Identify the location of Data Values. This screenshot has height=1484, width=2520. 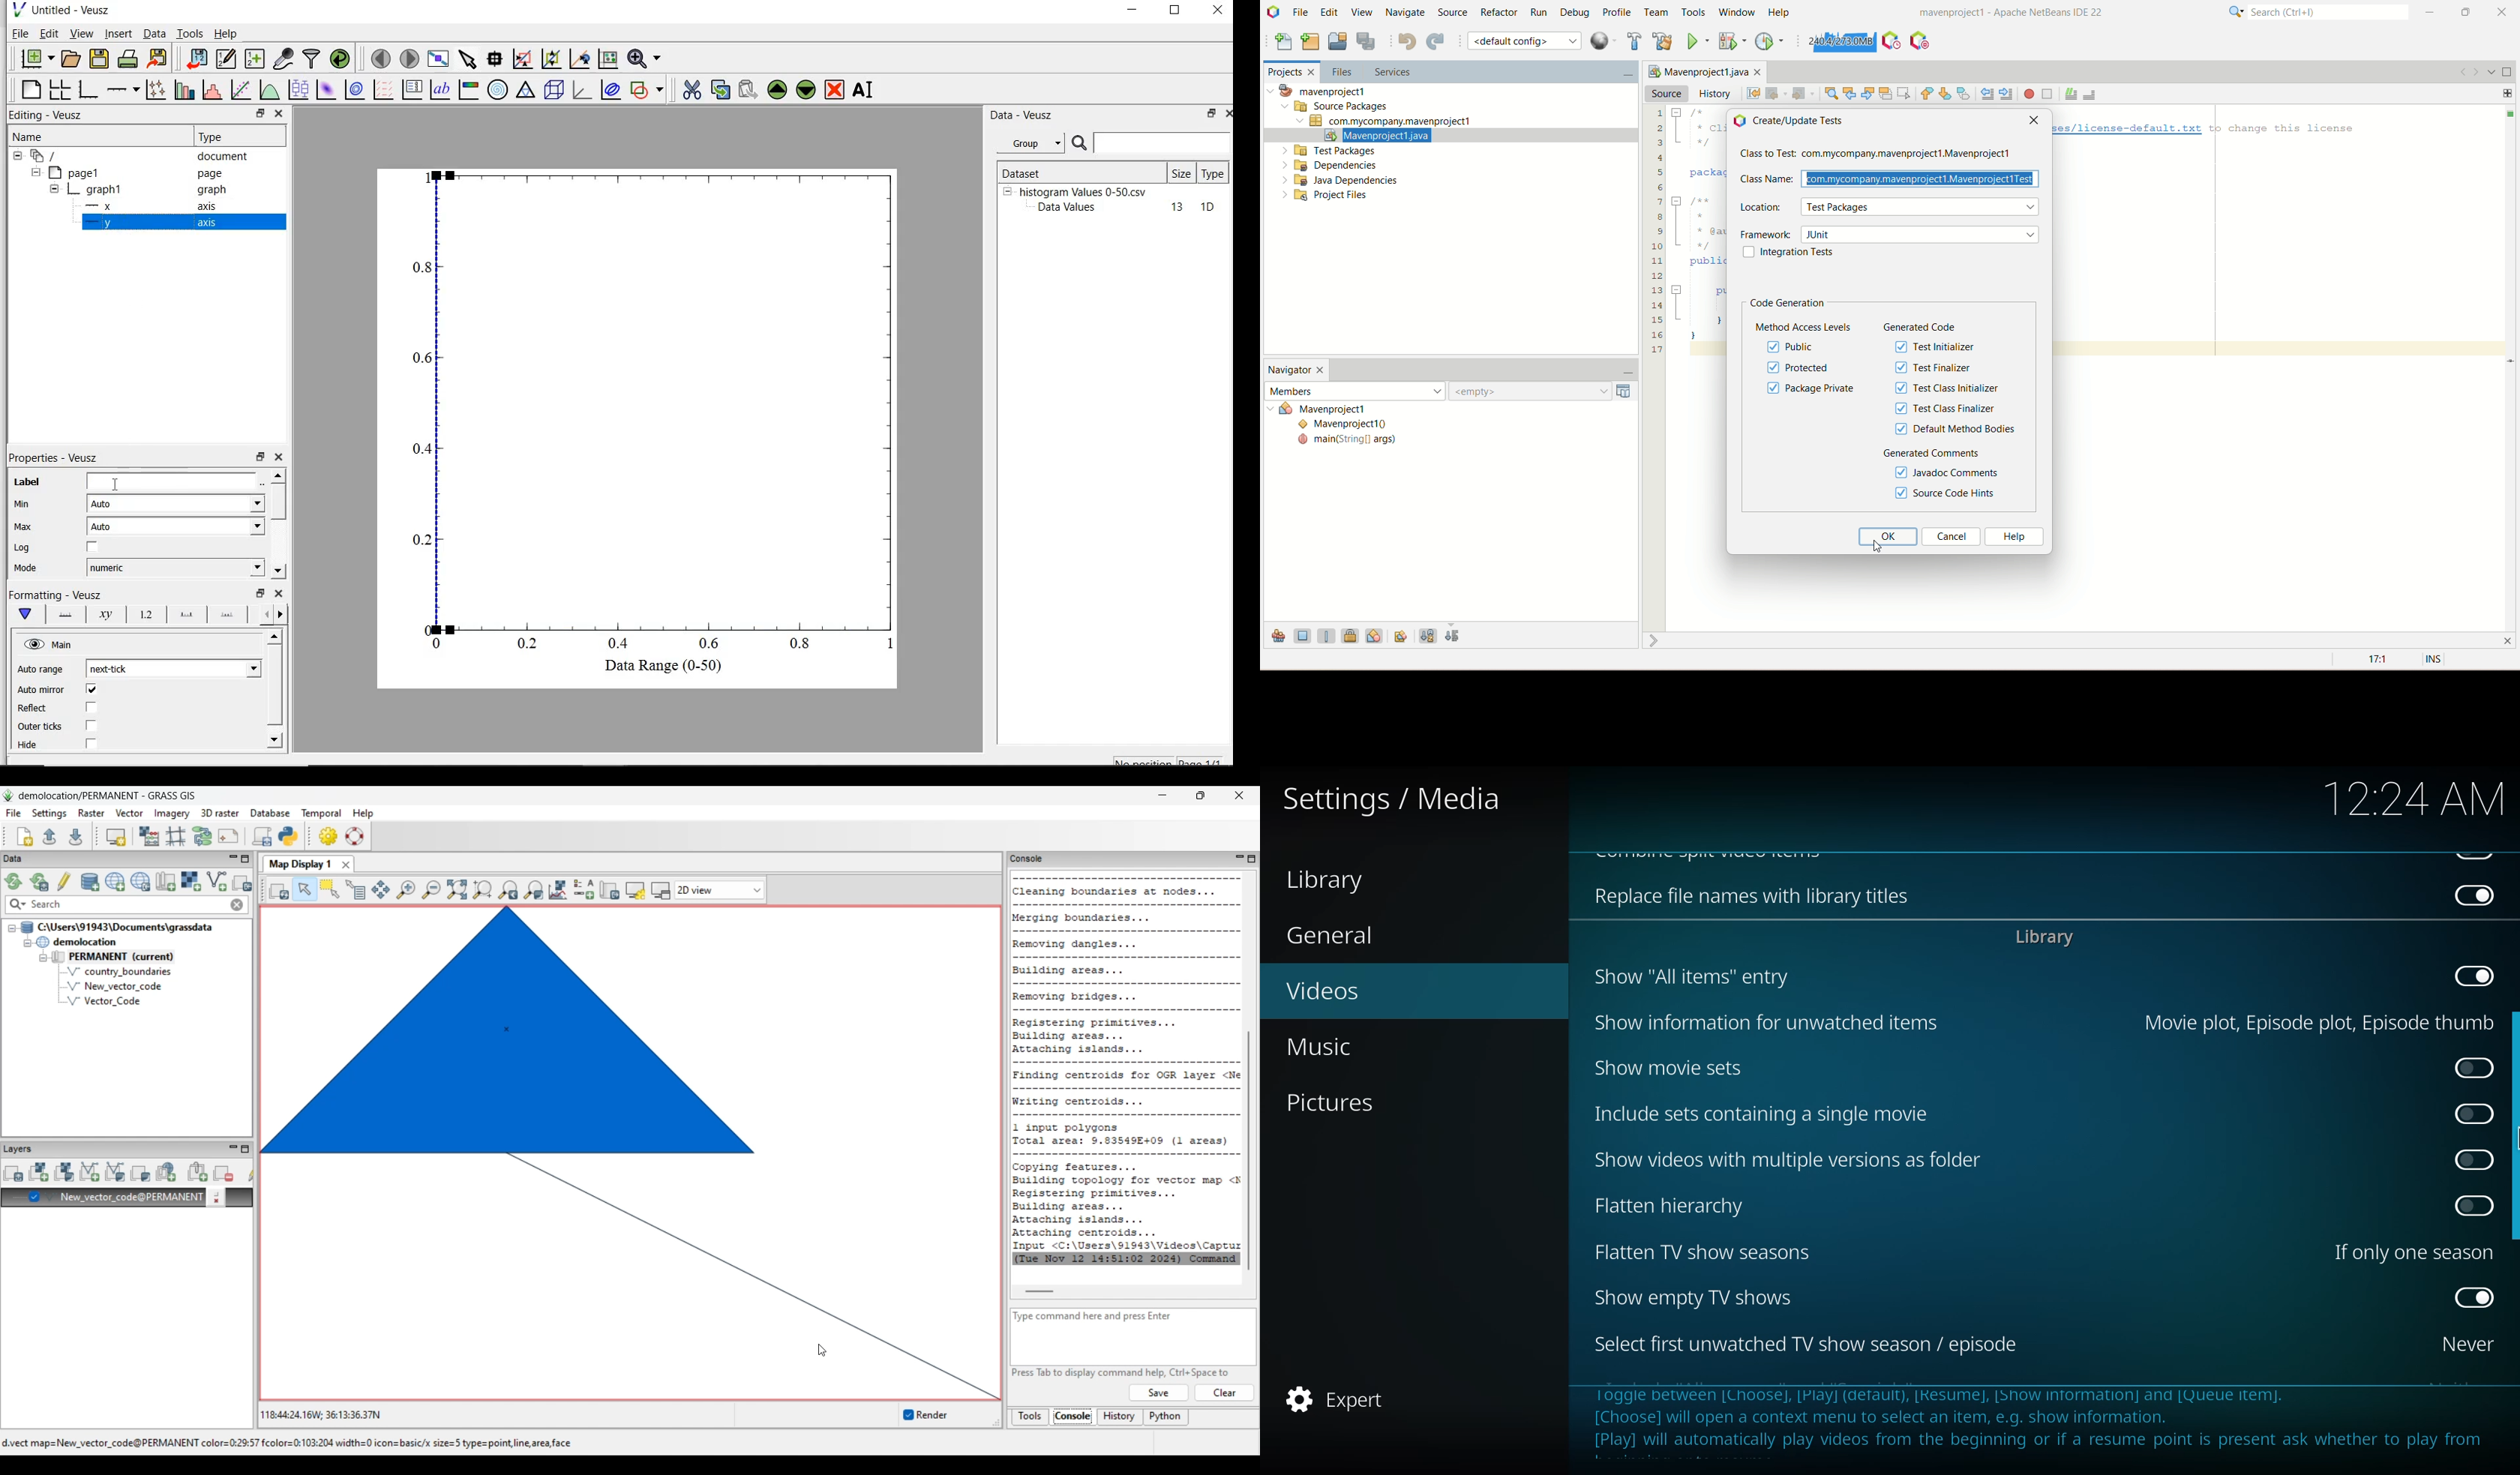
(1072, 208).